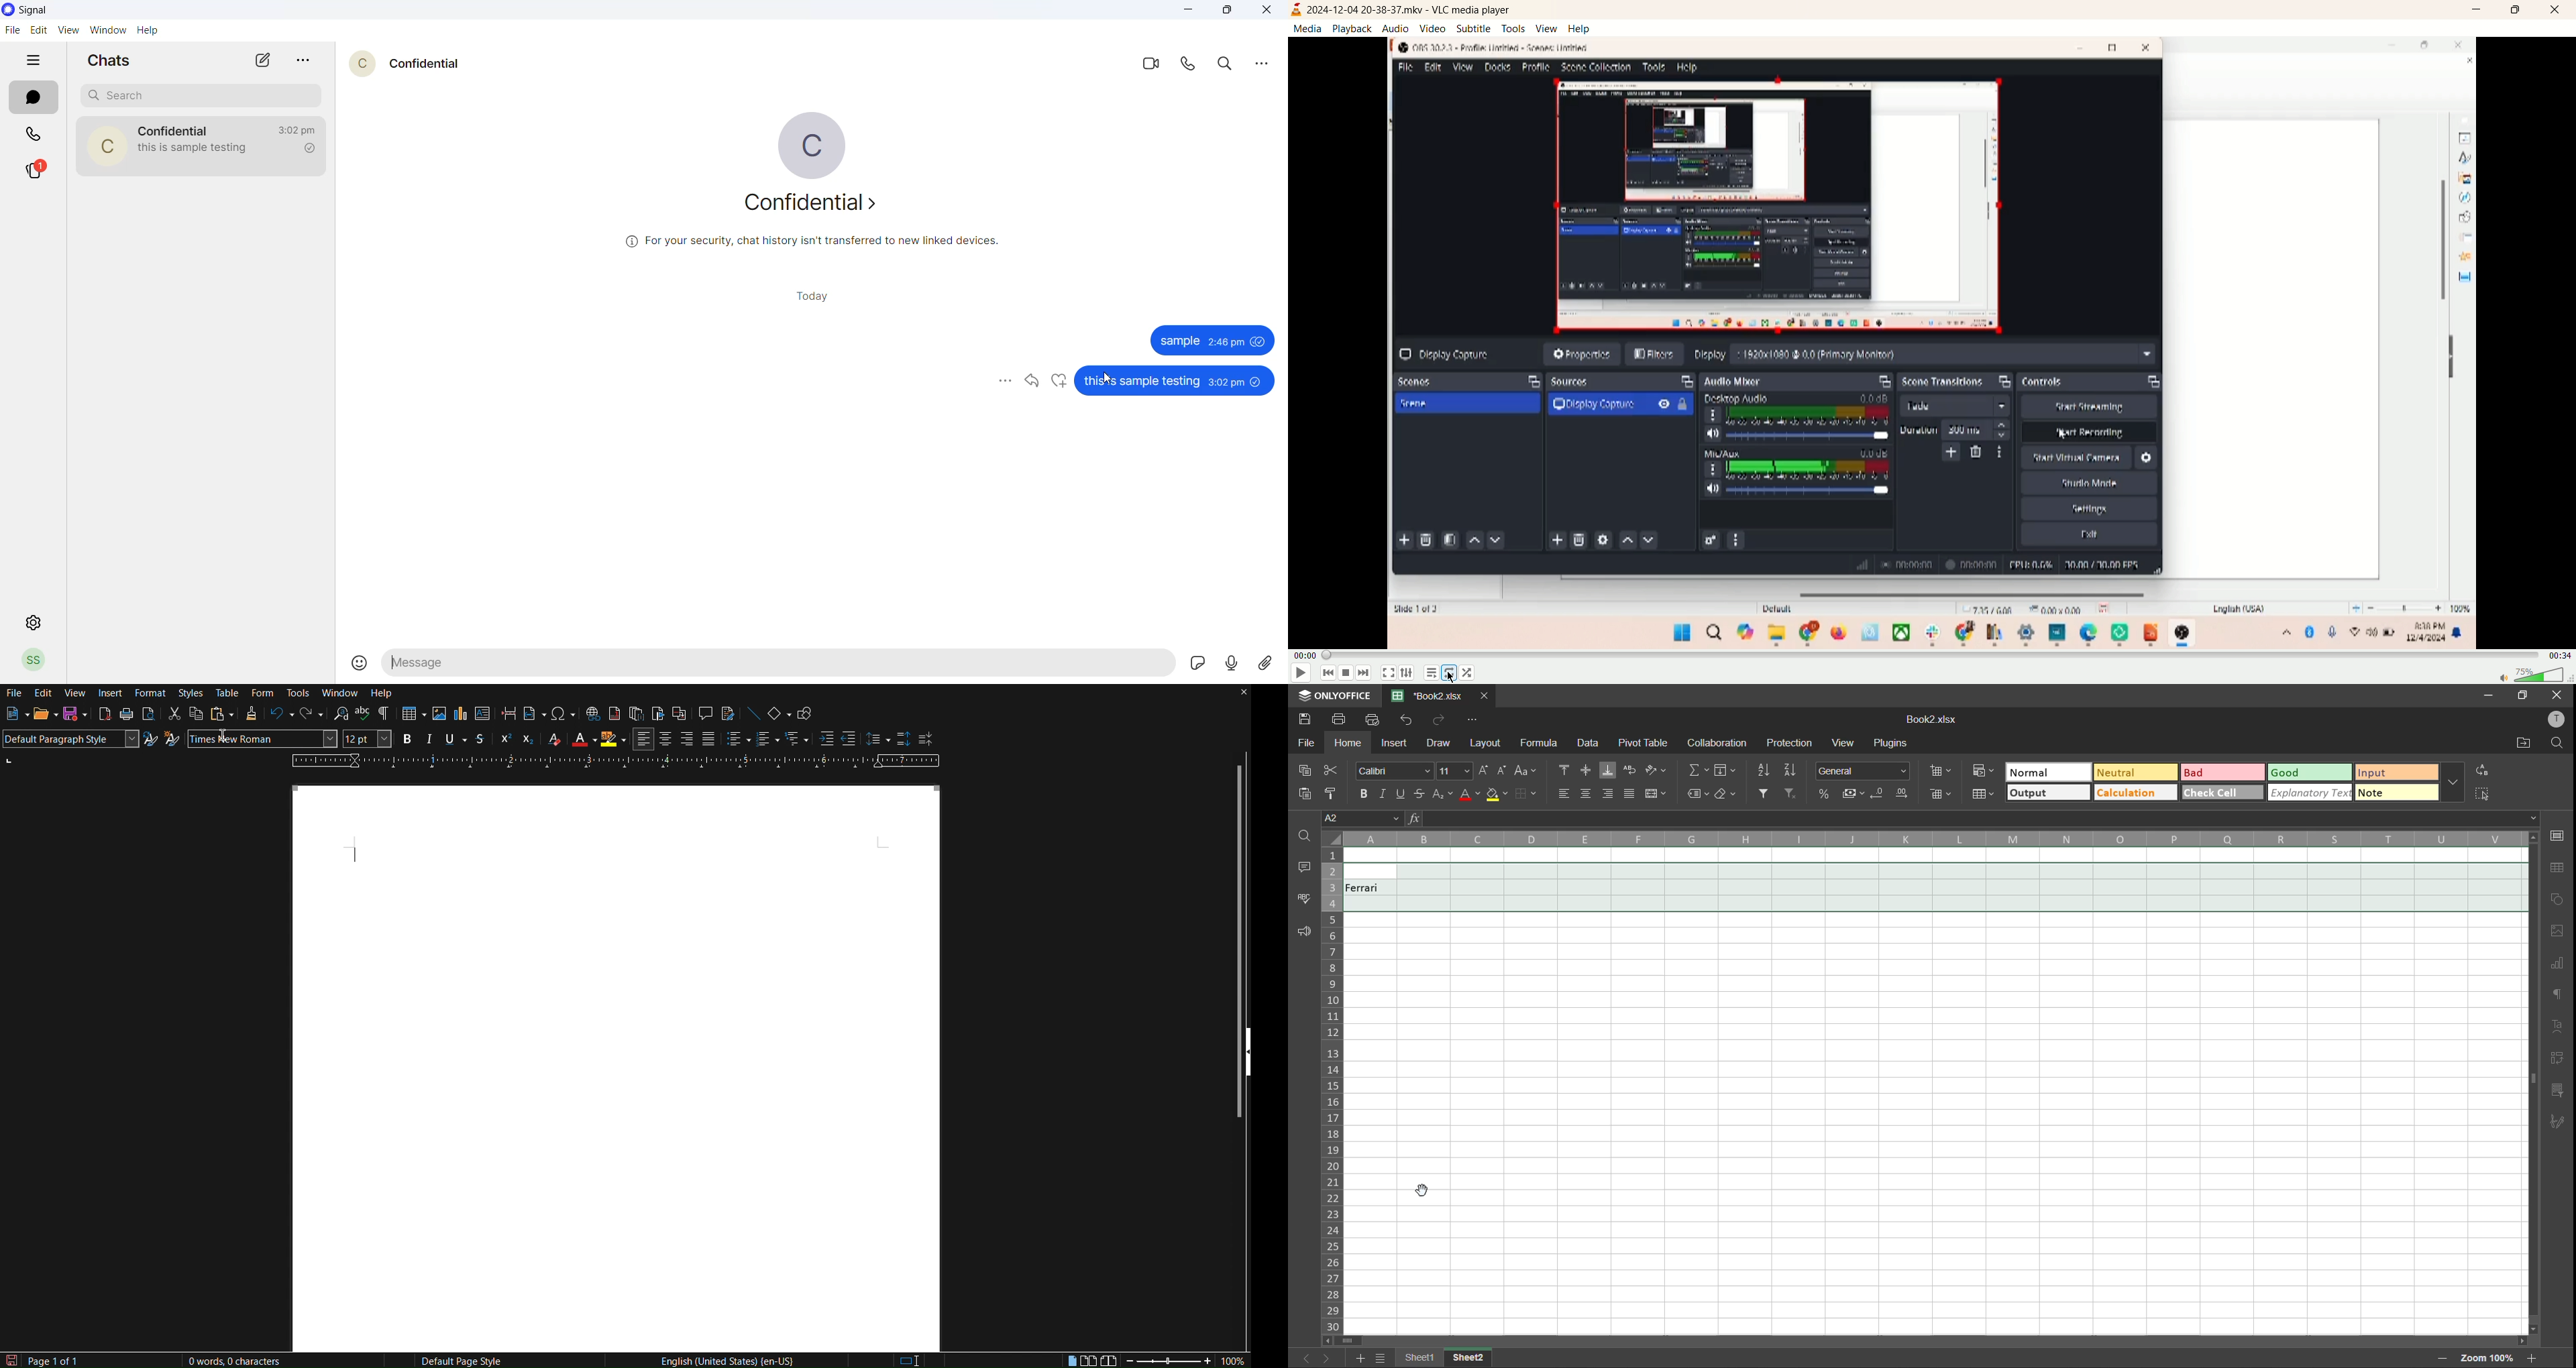  I want to click on Export directly as PDF, so click(105, 715).